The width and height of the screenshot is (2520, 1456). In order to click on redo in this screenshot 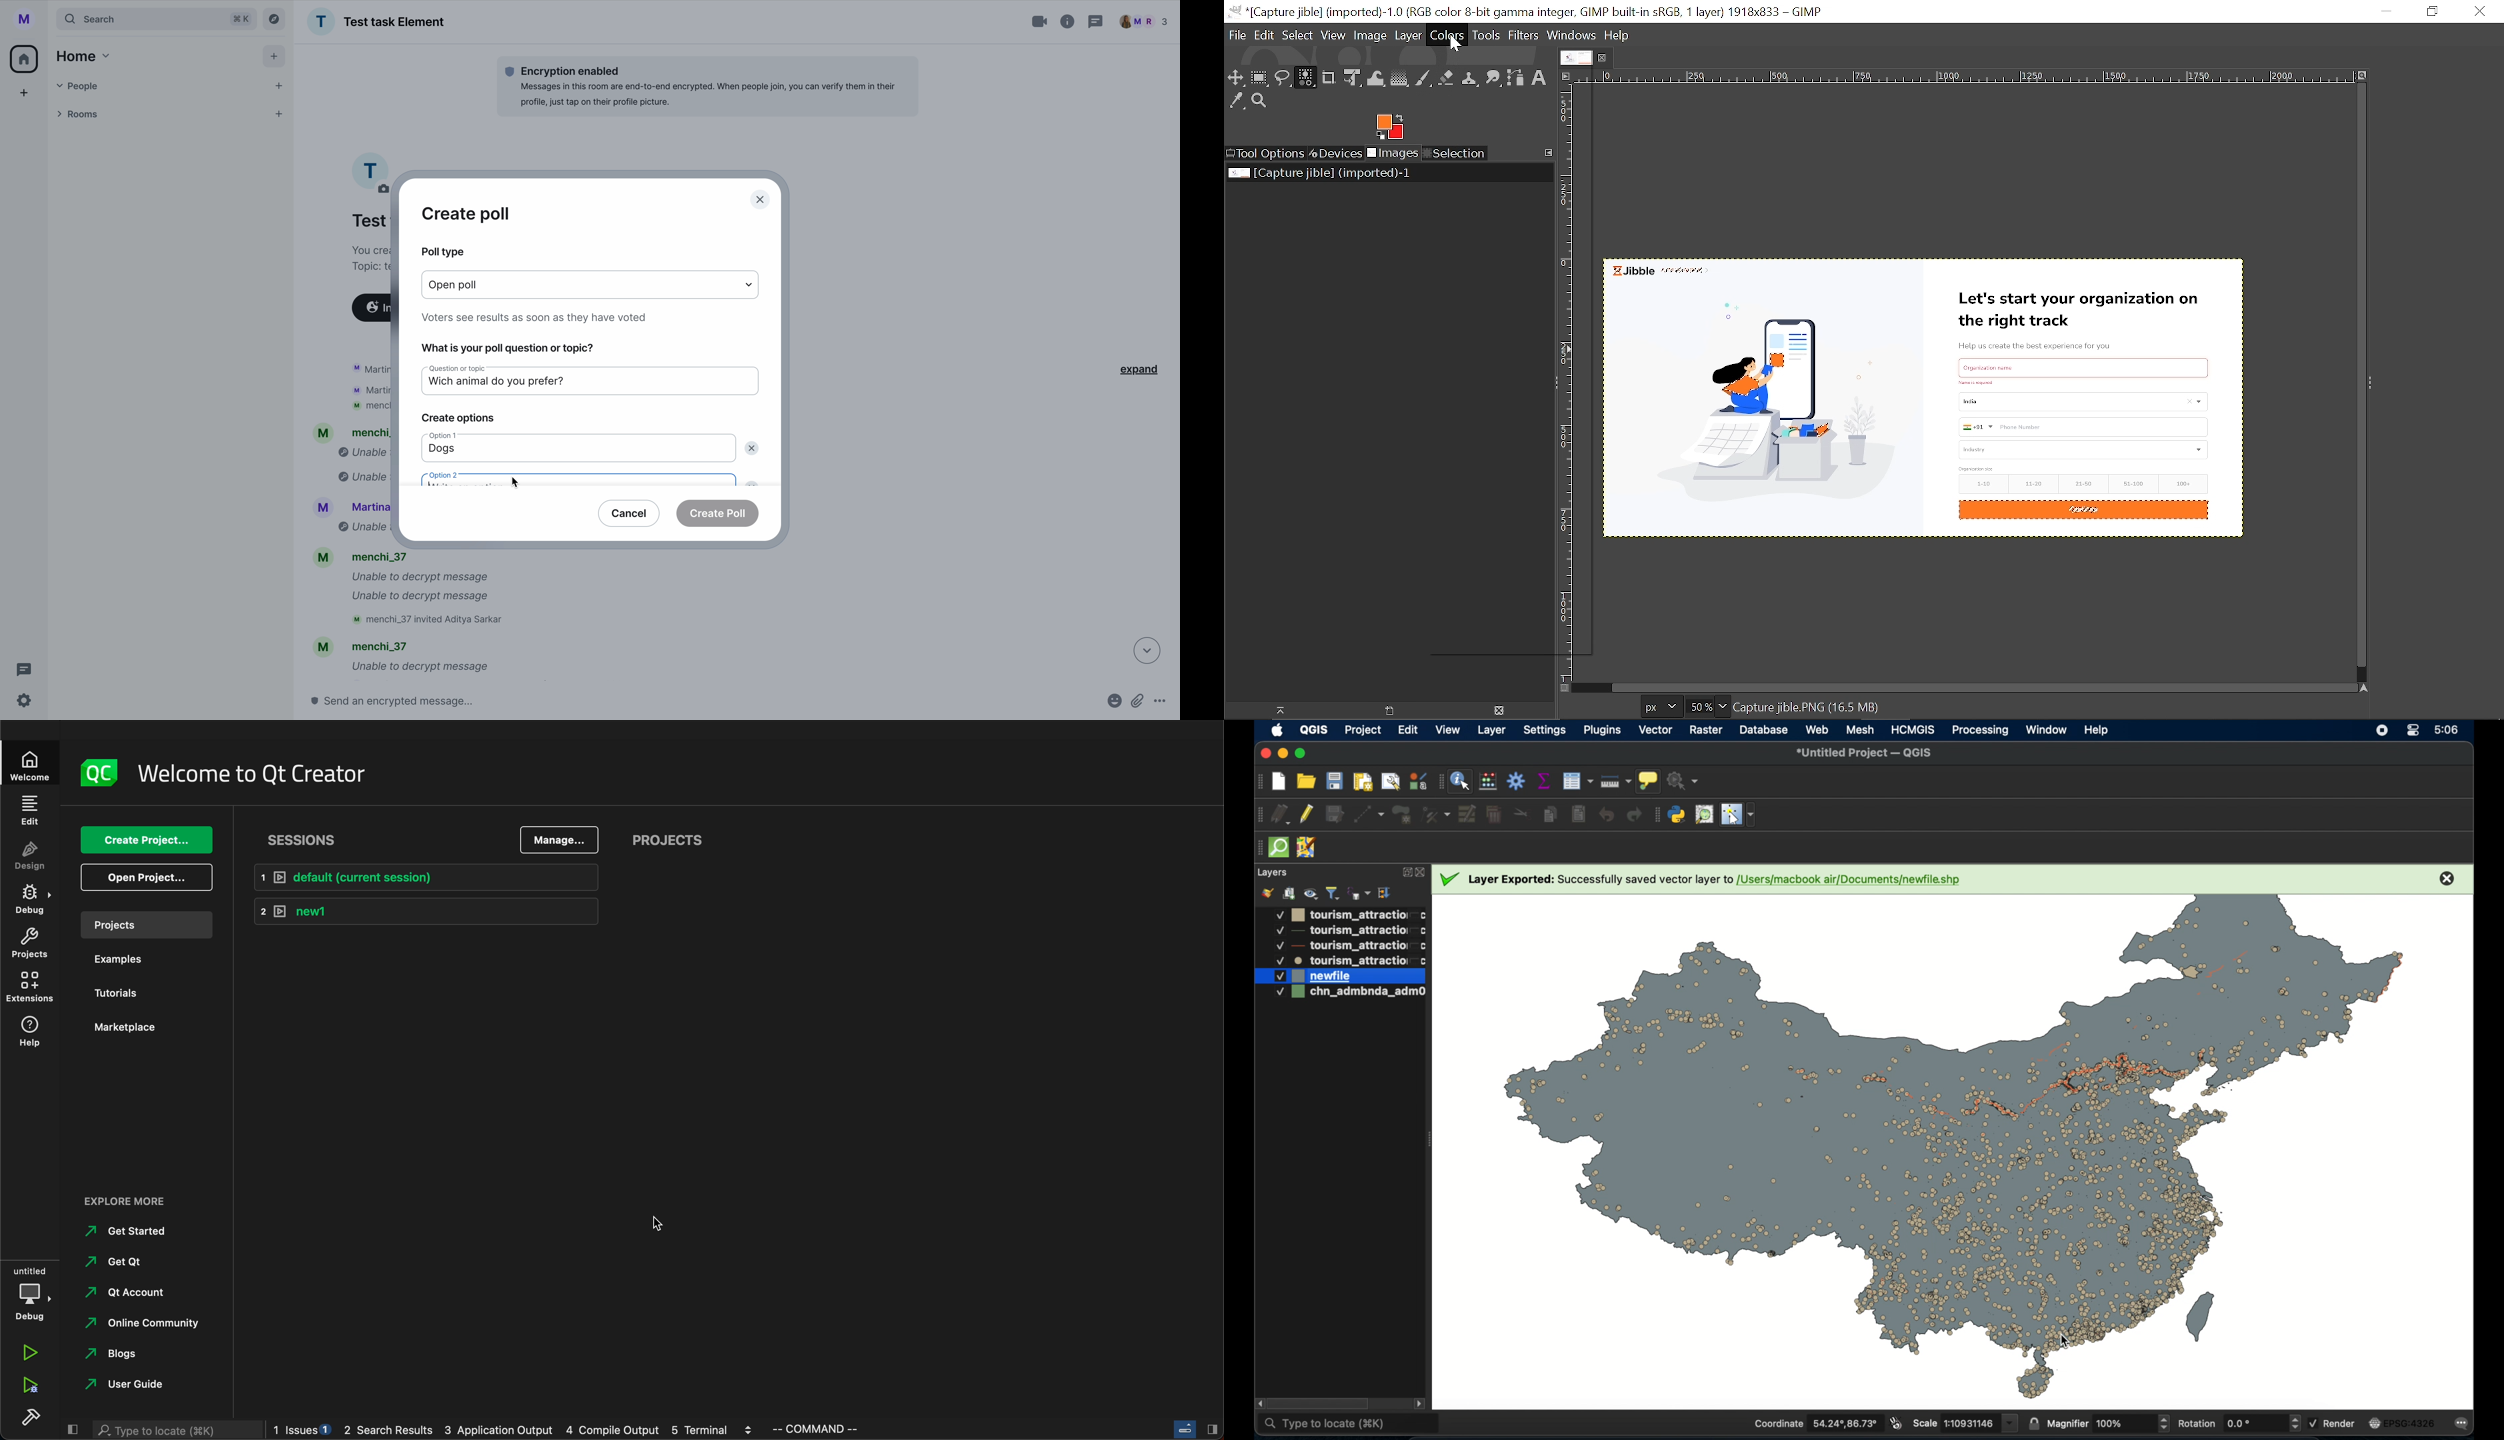, I will do `click(1633, 815)`.